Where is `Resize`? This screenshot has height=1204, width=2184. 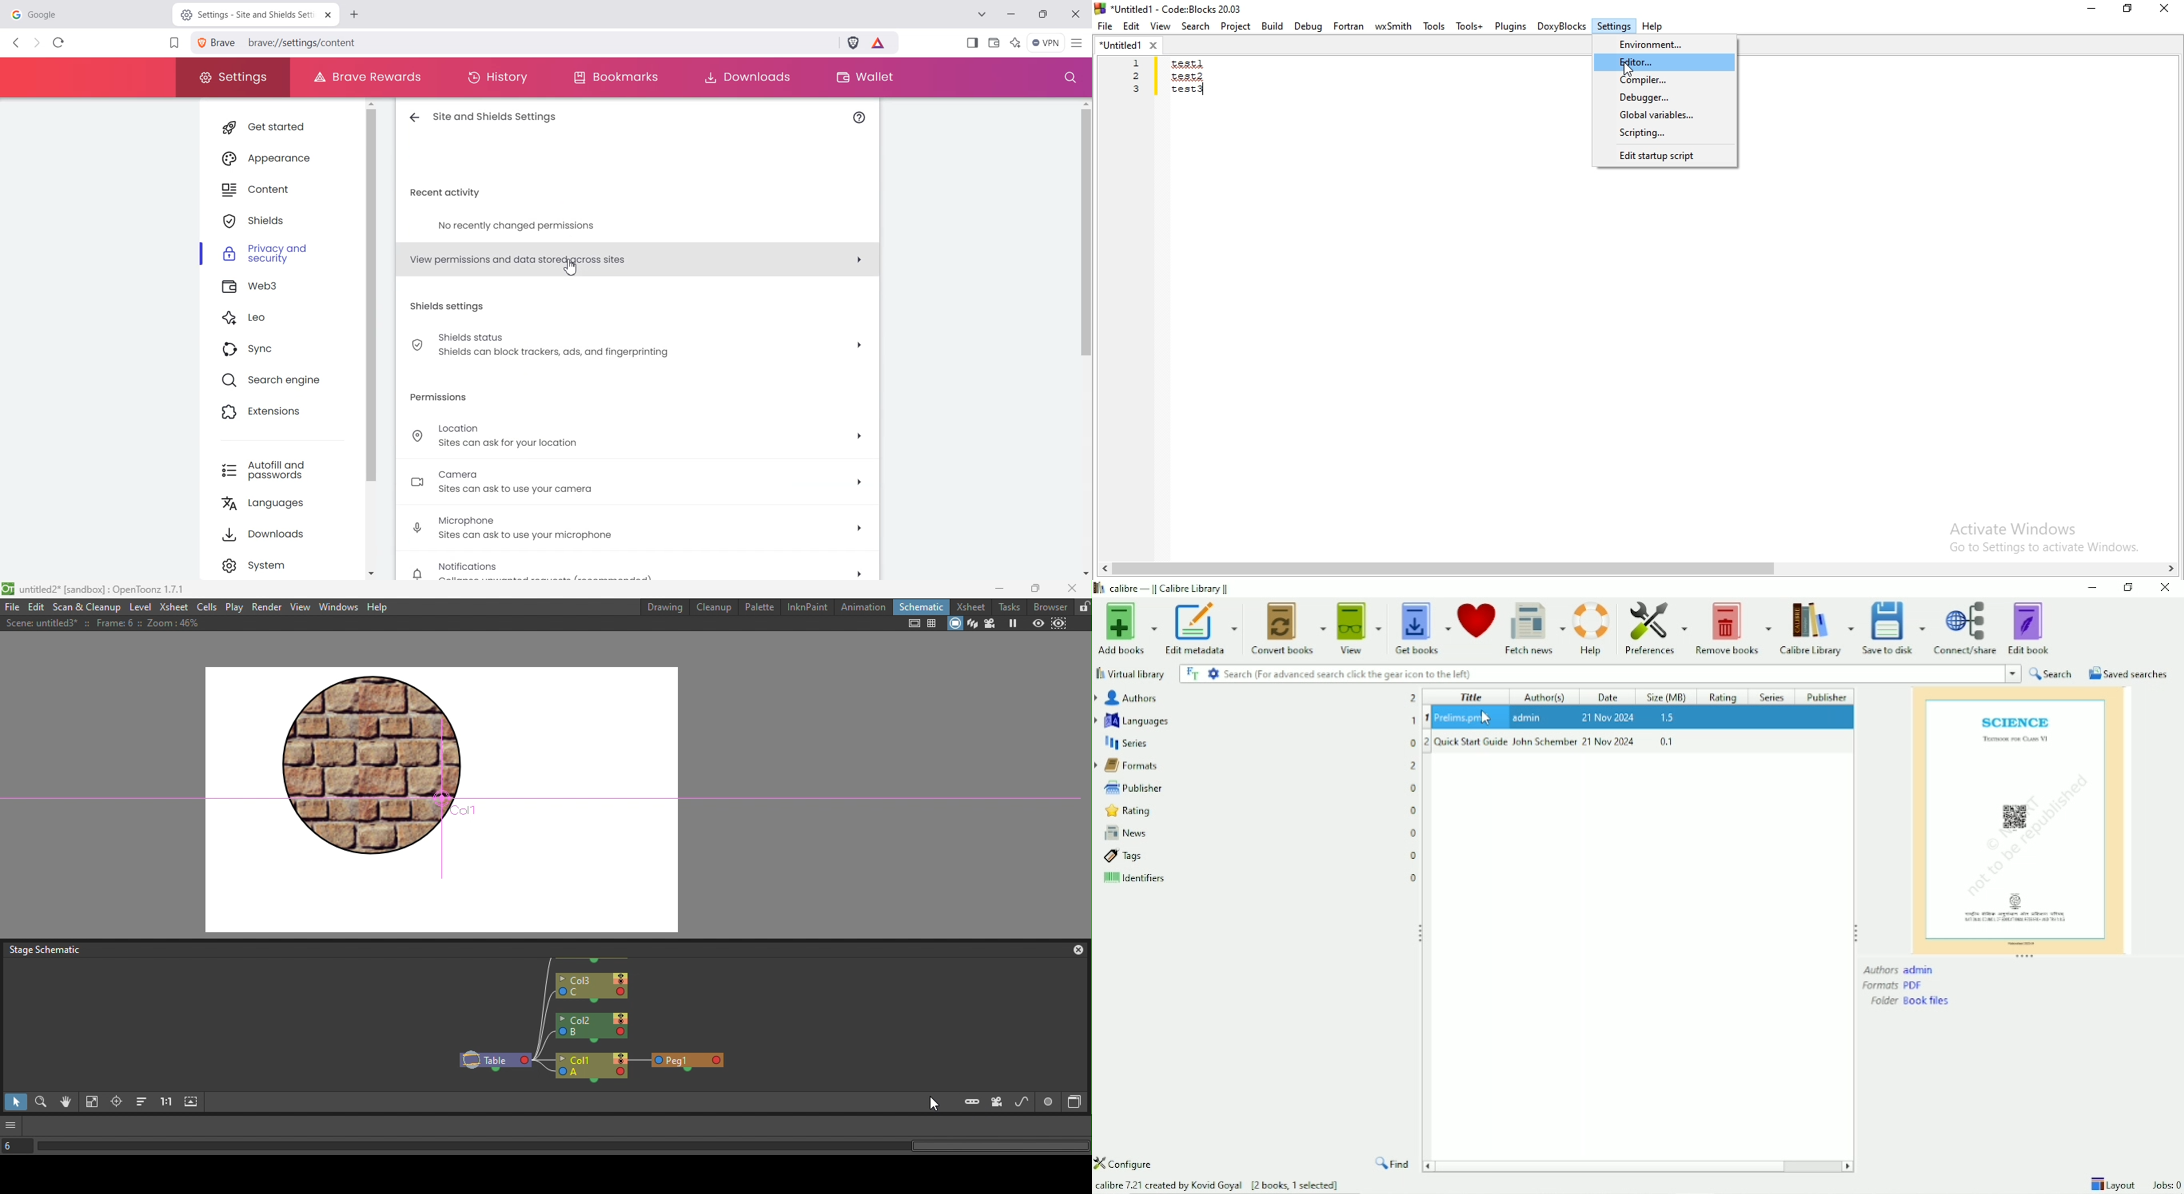
Resize is located at coordinates (2026, 957).